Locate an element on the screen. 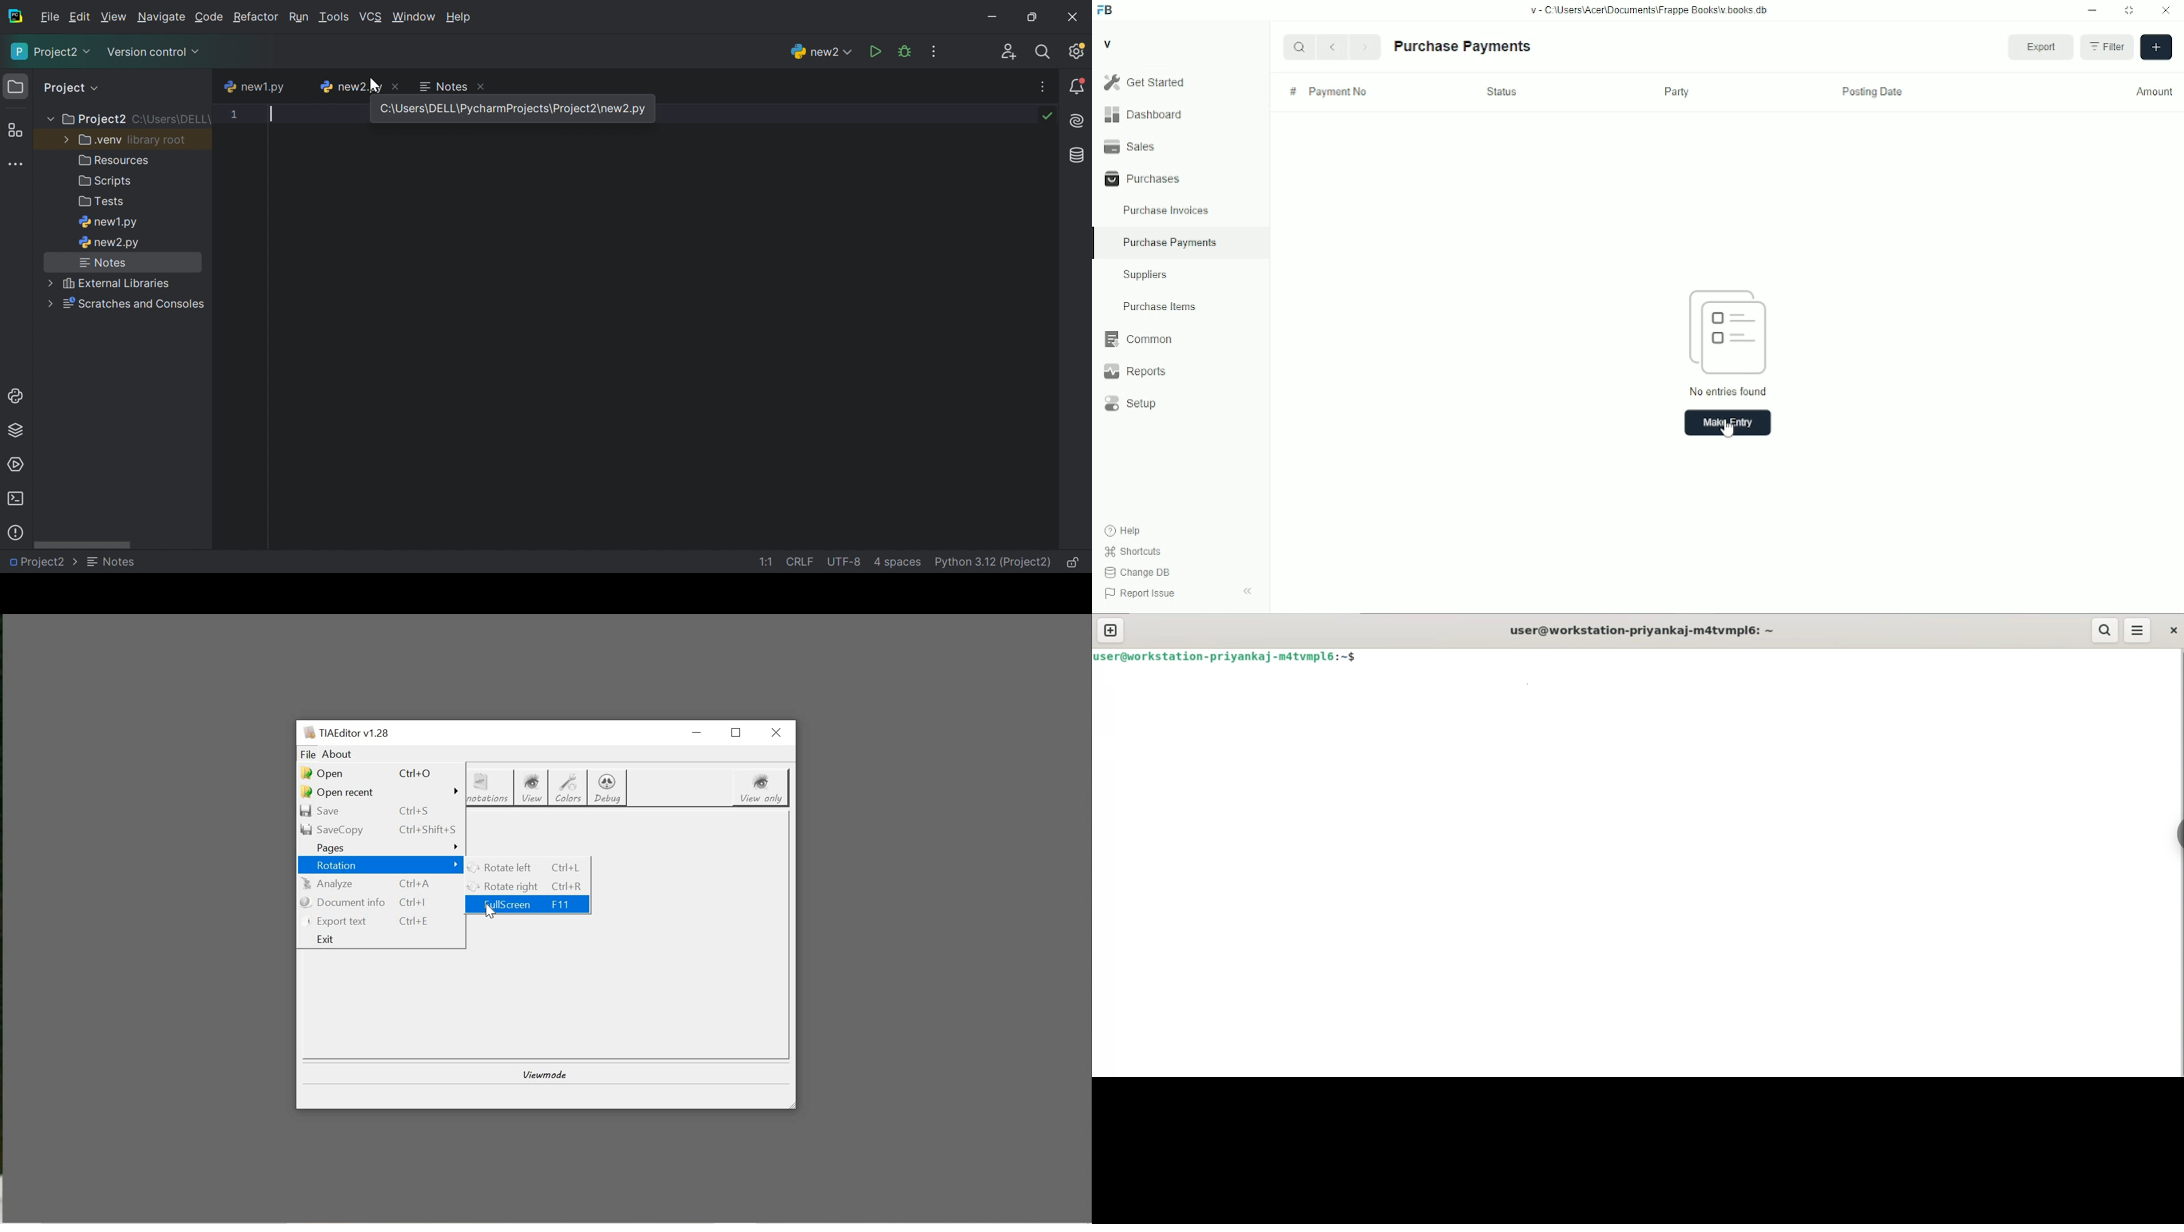 This screenshot has width=2184, height=1232. Previous is located at coordinates (1332, 47).